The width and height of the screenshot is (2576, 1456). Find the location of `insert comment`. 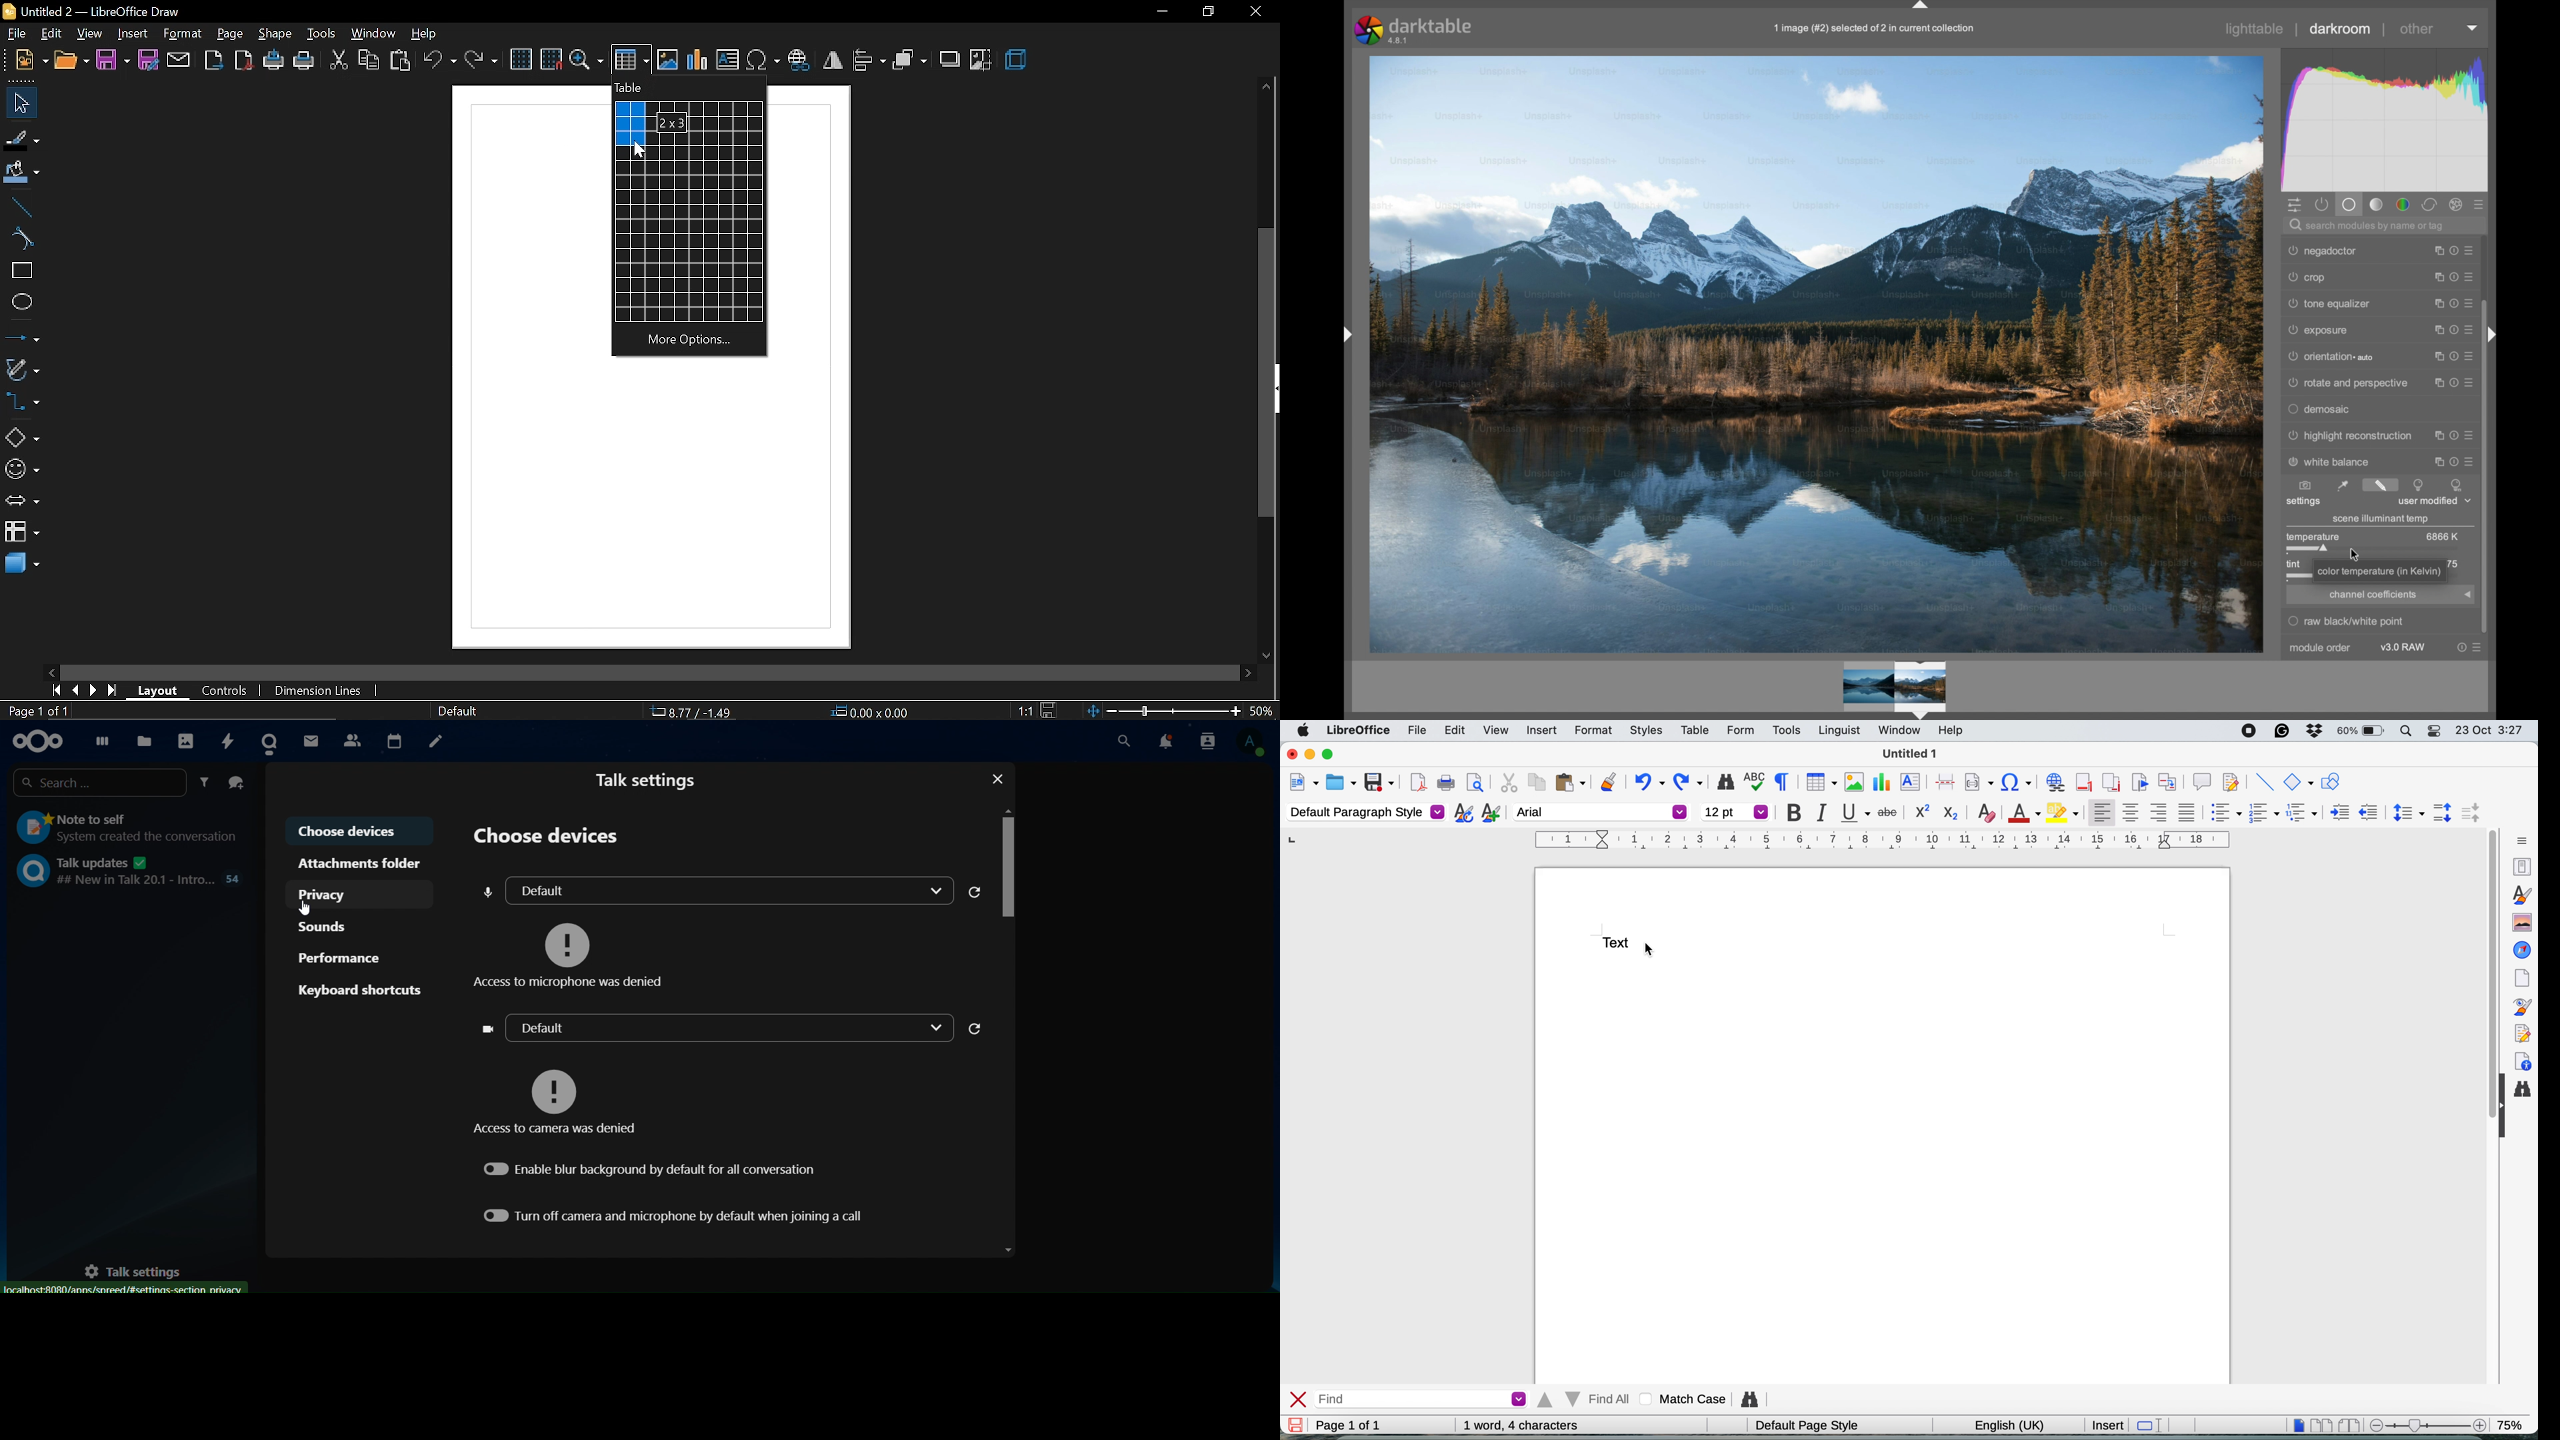

insert comment is located at coordinates (2202, 782).